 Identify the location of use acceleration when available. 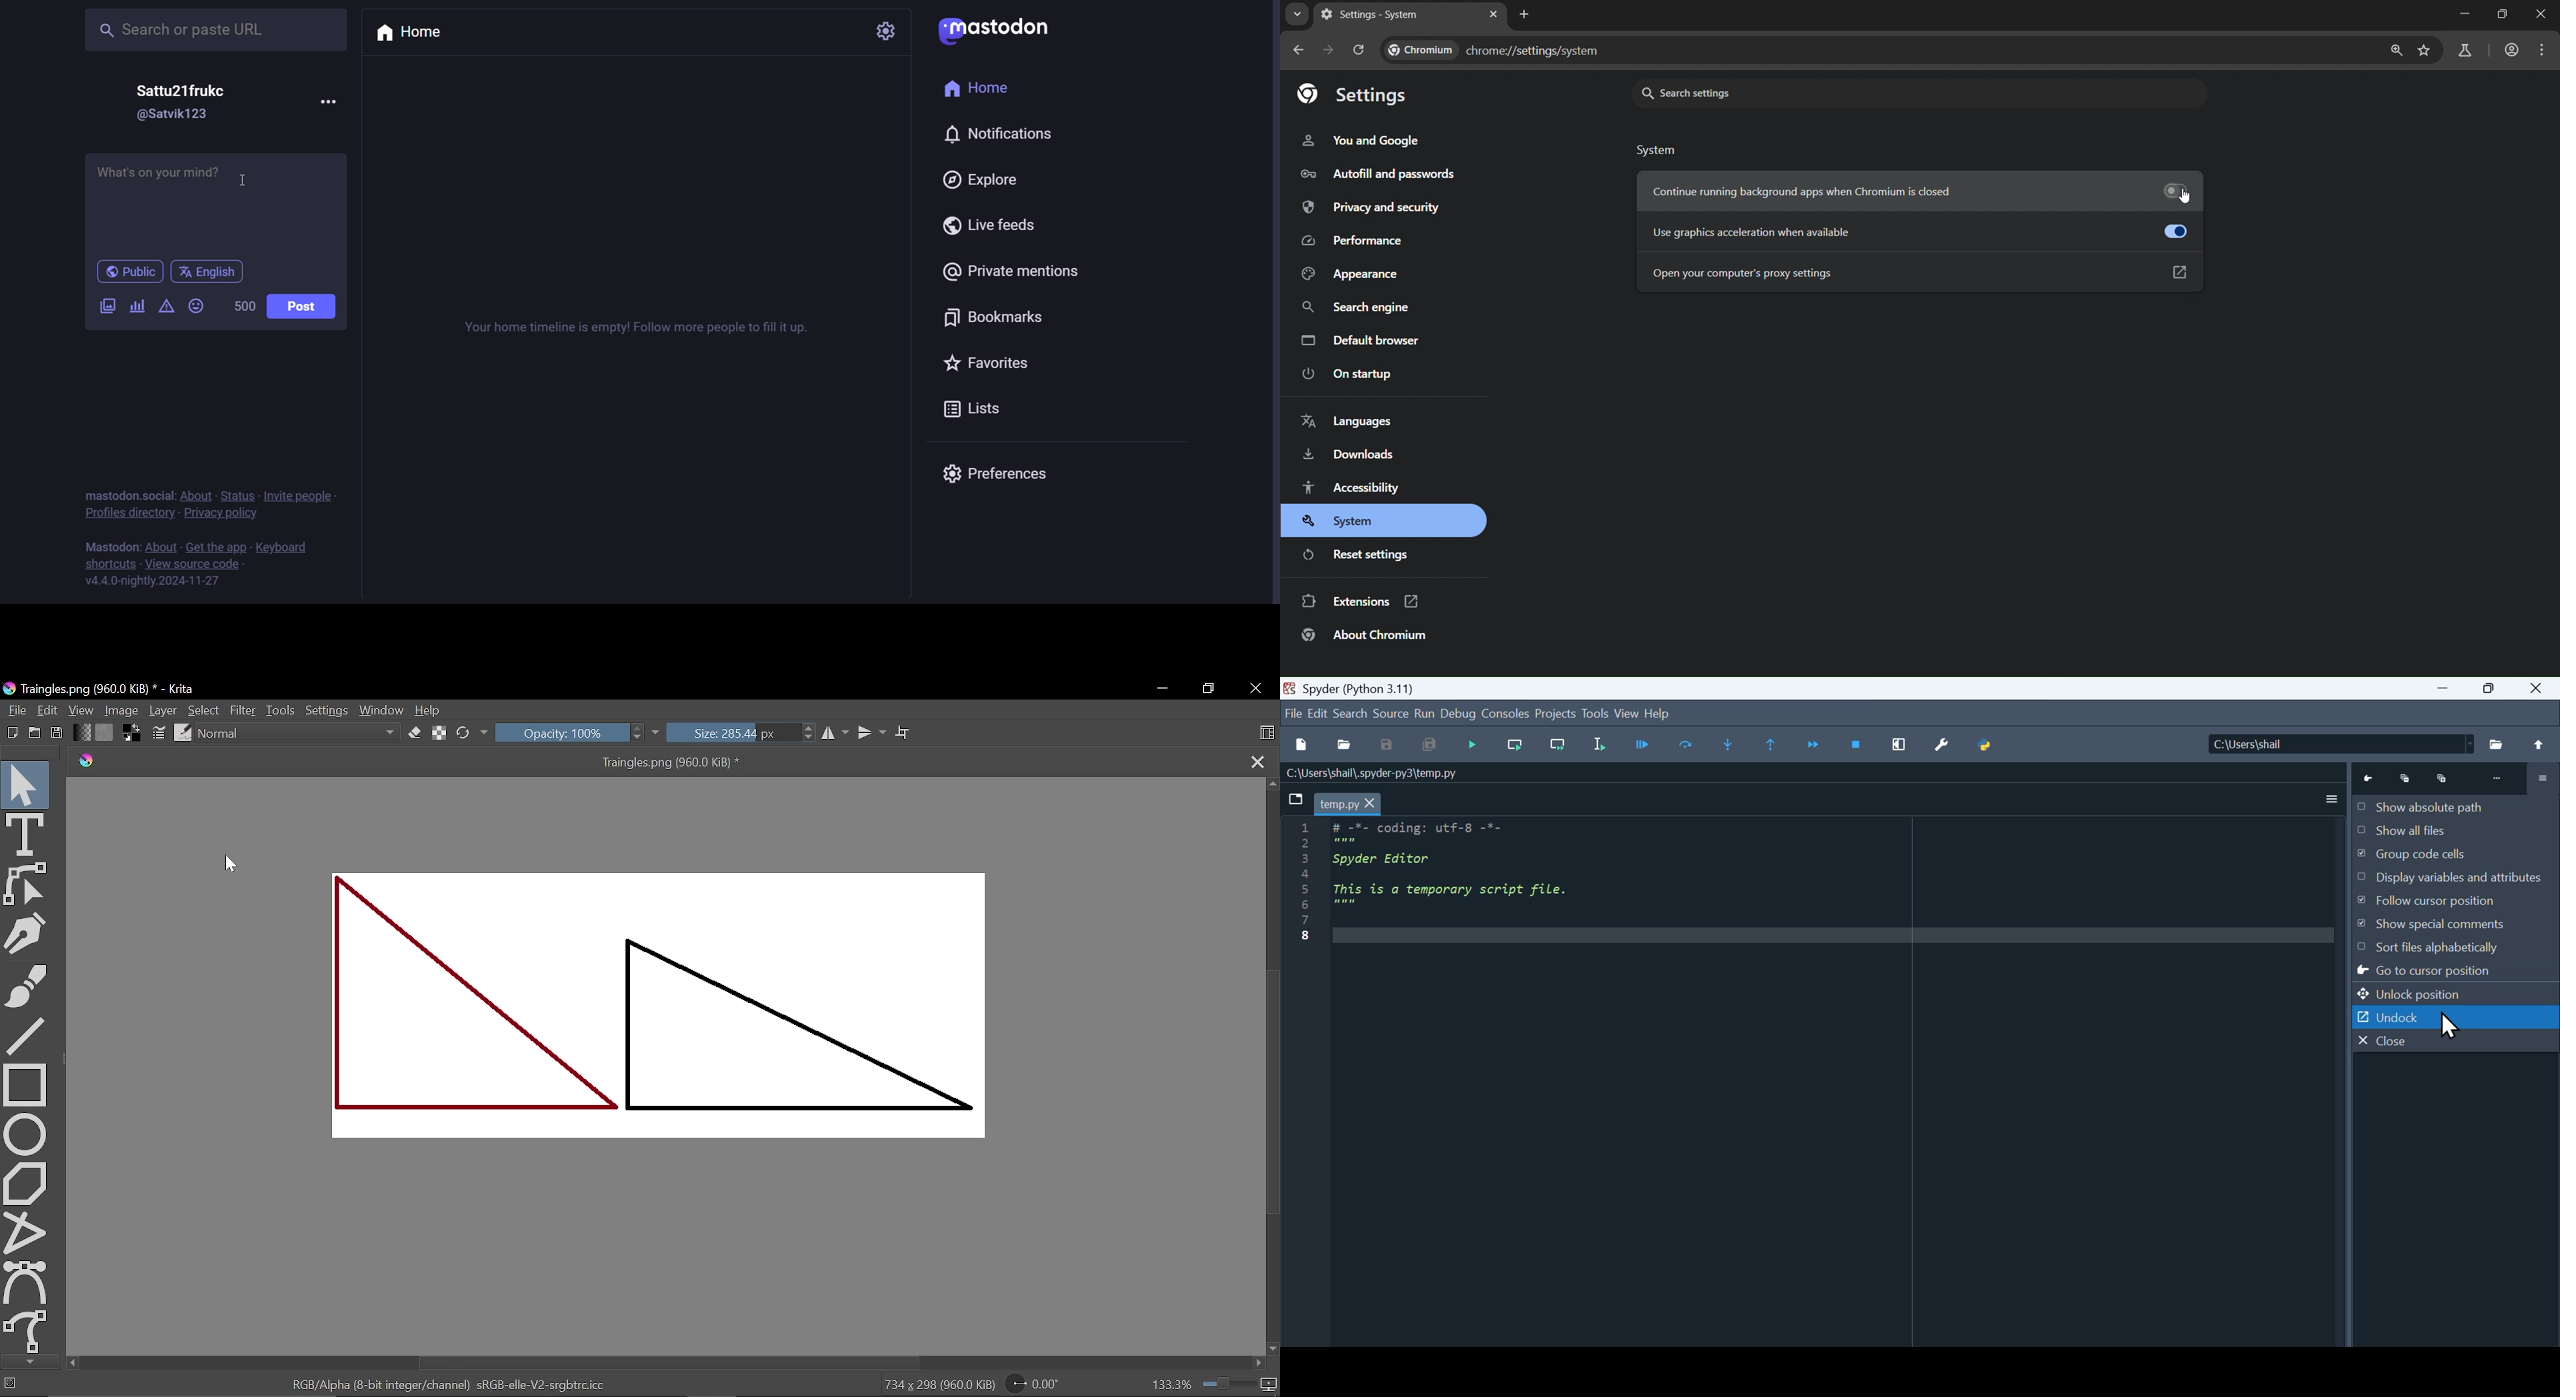
(1919, 231).